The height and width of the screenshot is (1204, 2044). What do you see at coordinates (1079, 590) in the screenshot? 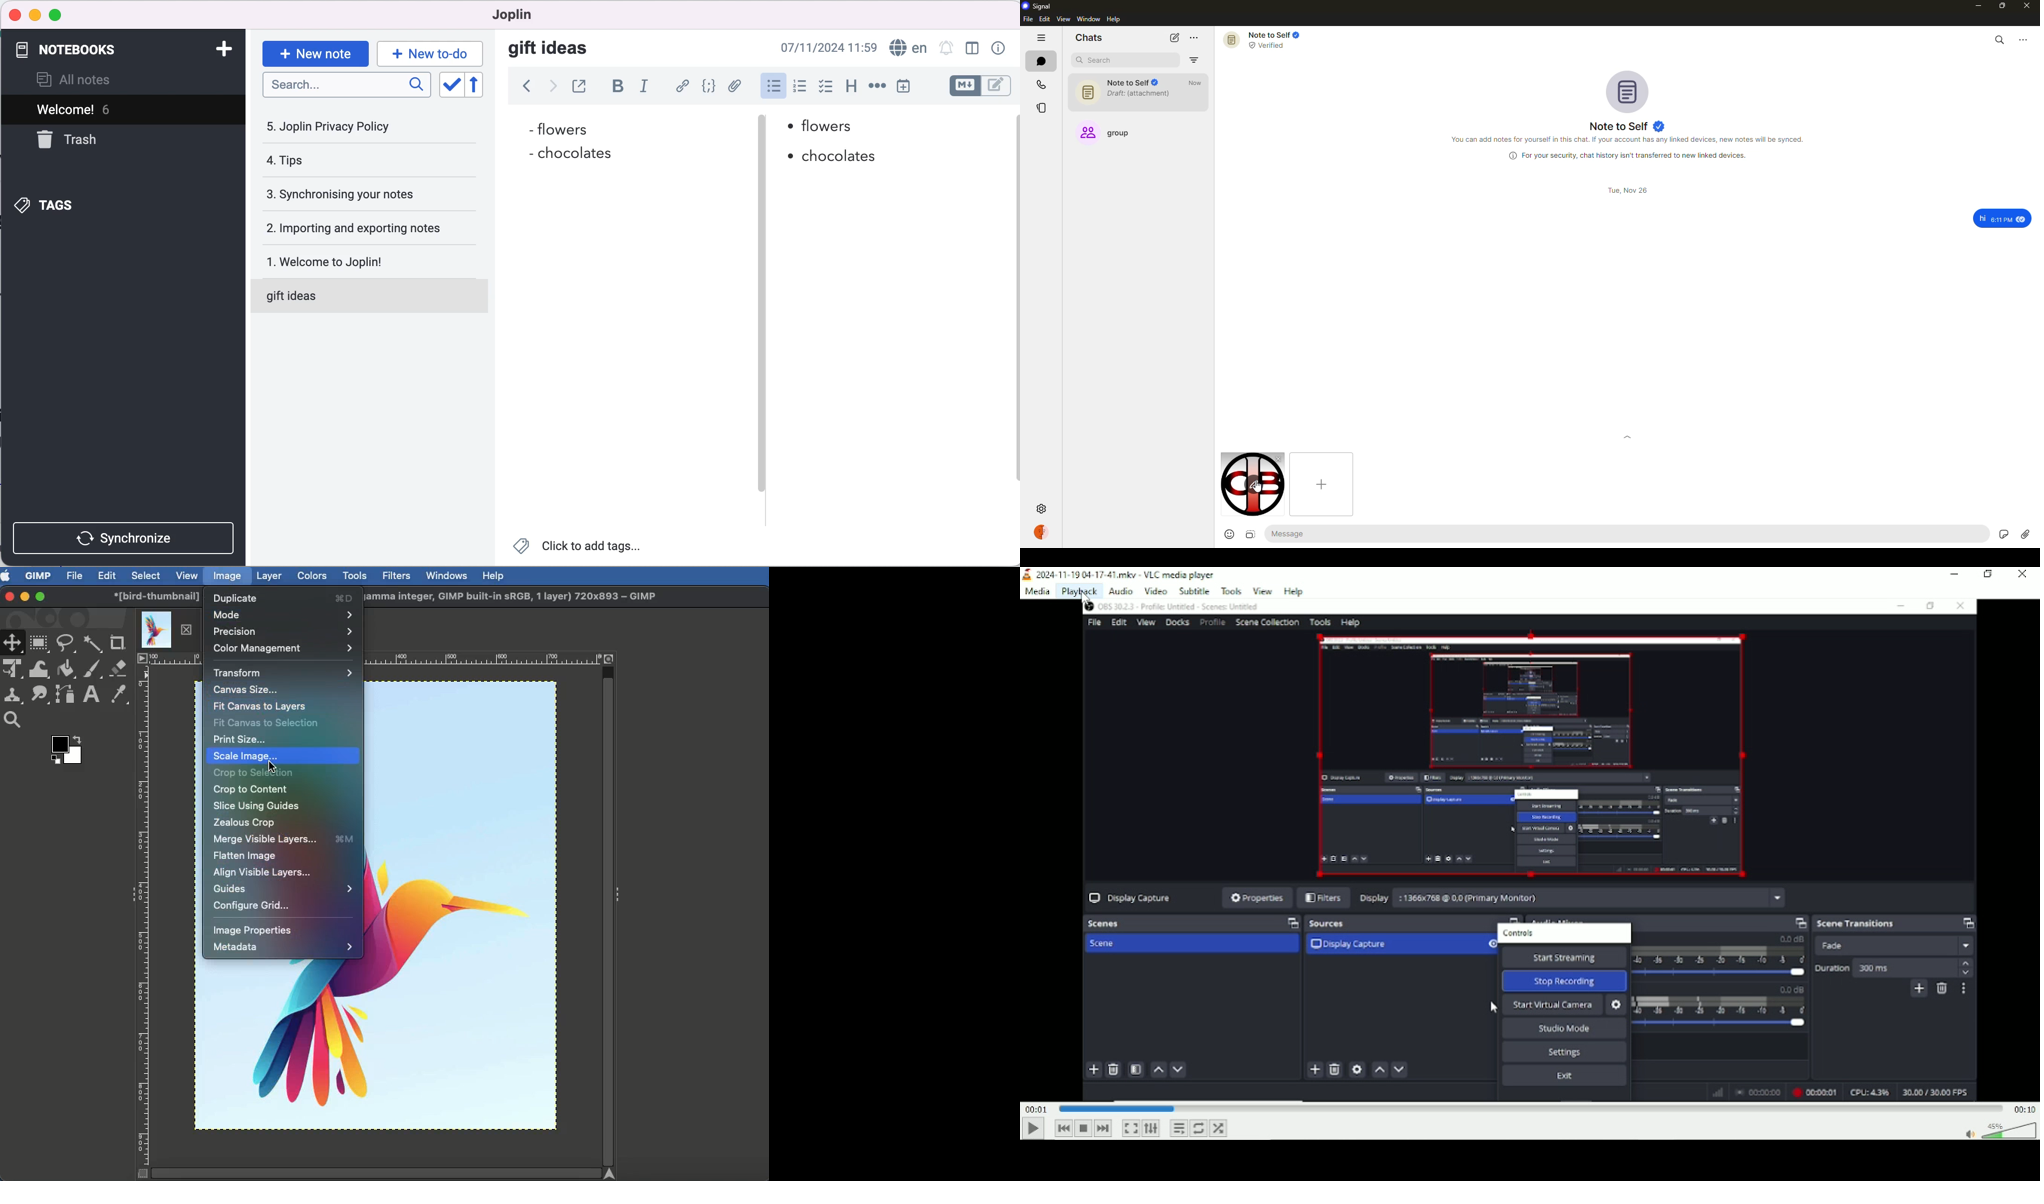
I see `playback` at bounding box center [1079, 590].